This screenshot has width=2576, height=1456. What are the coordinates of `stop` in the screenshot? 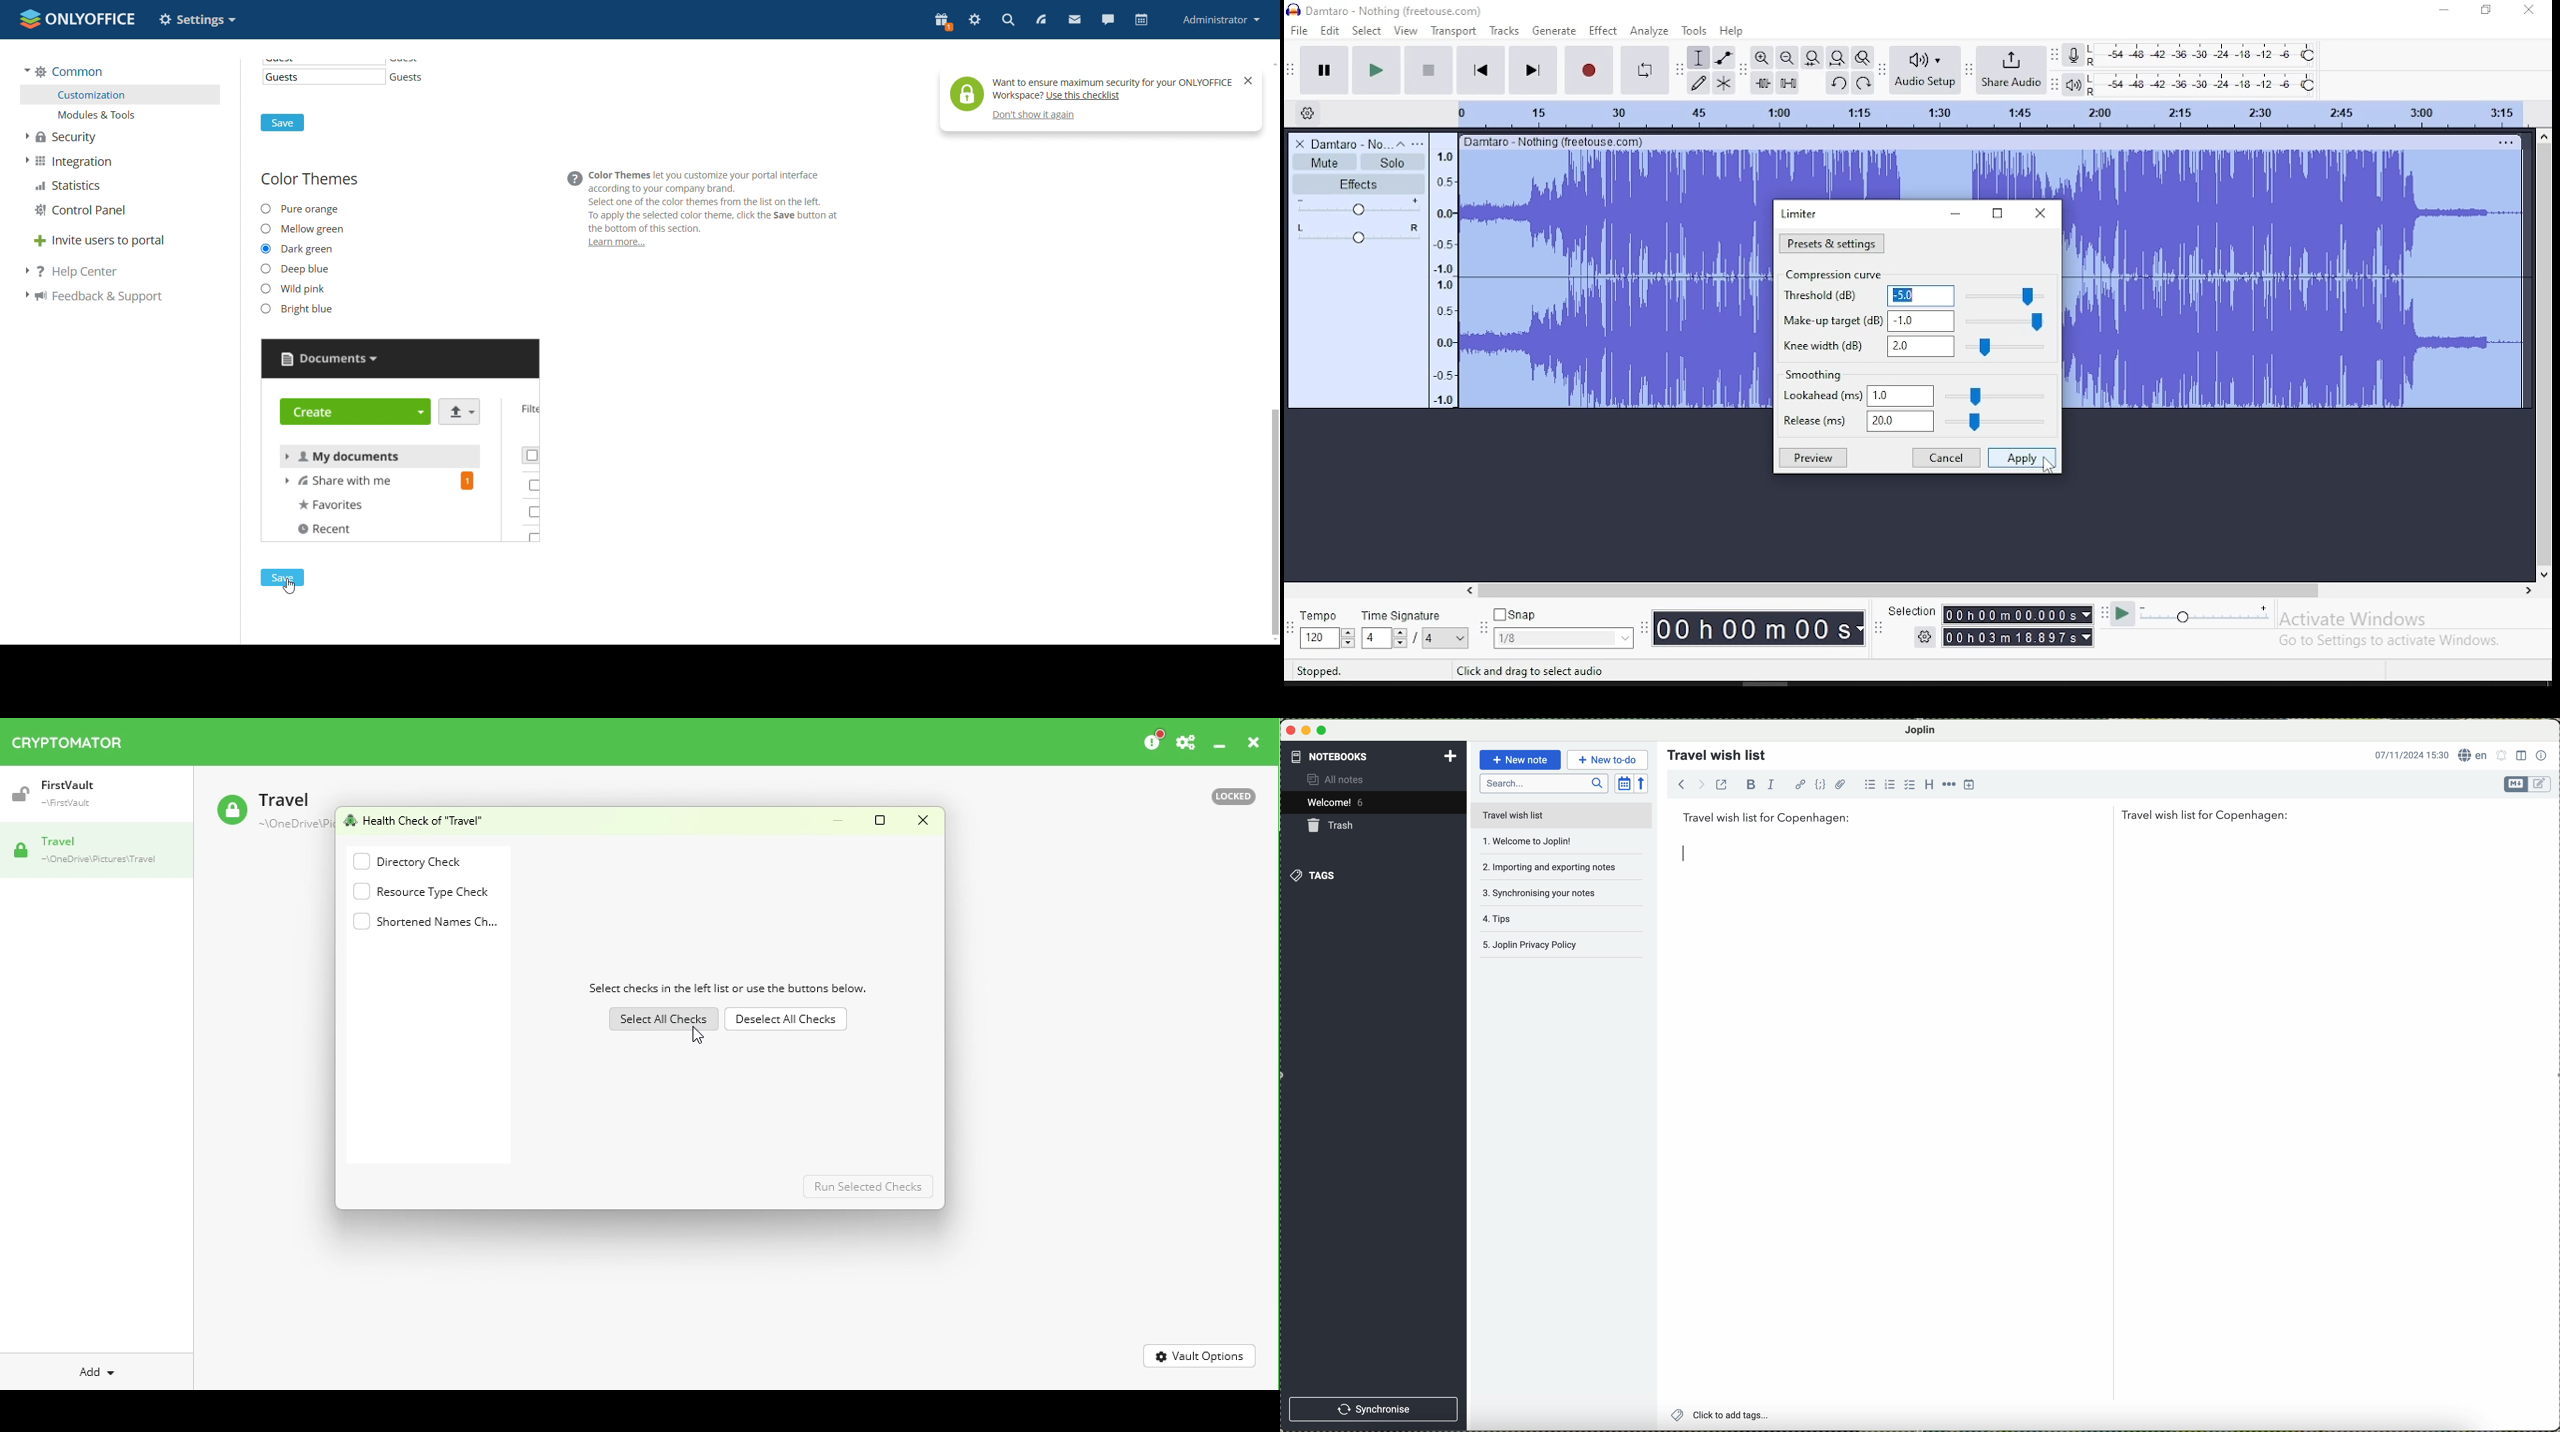 It's located at (1431, 70).